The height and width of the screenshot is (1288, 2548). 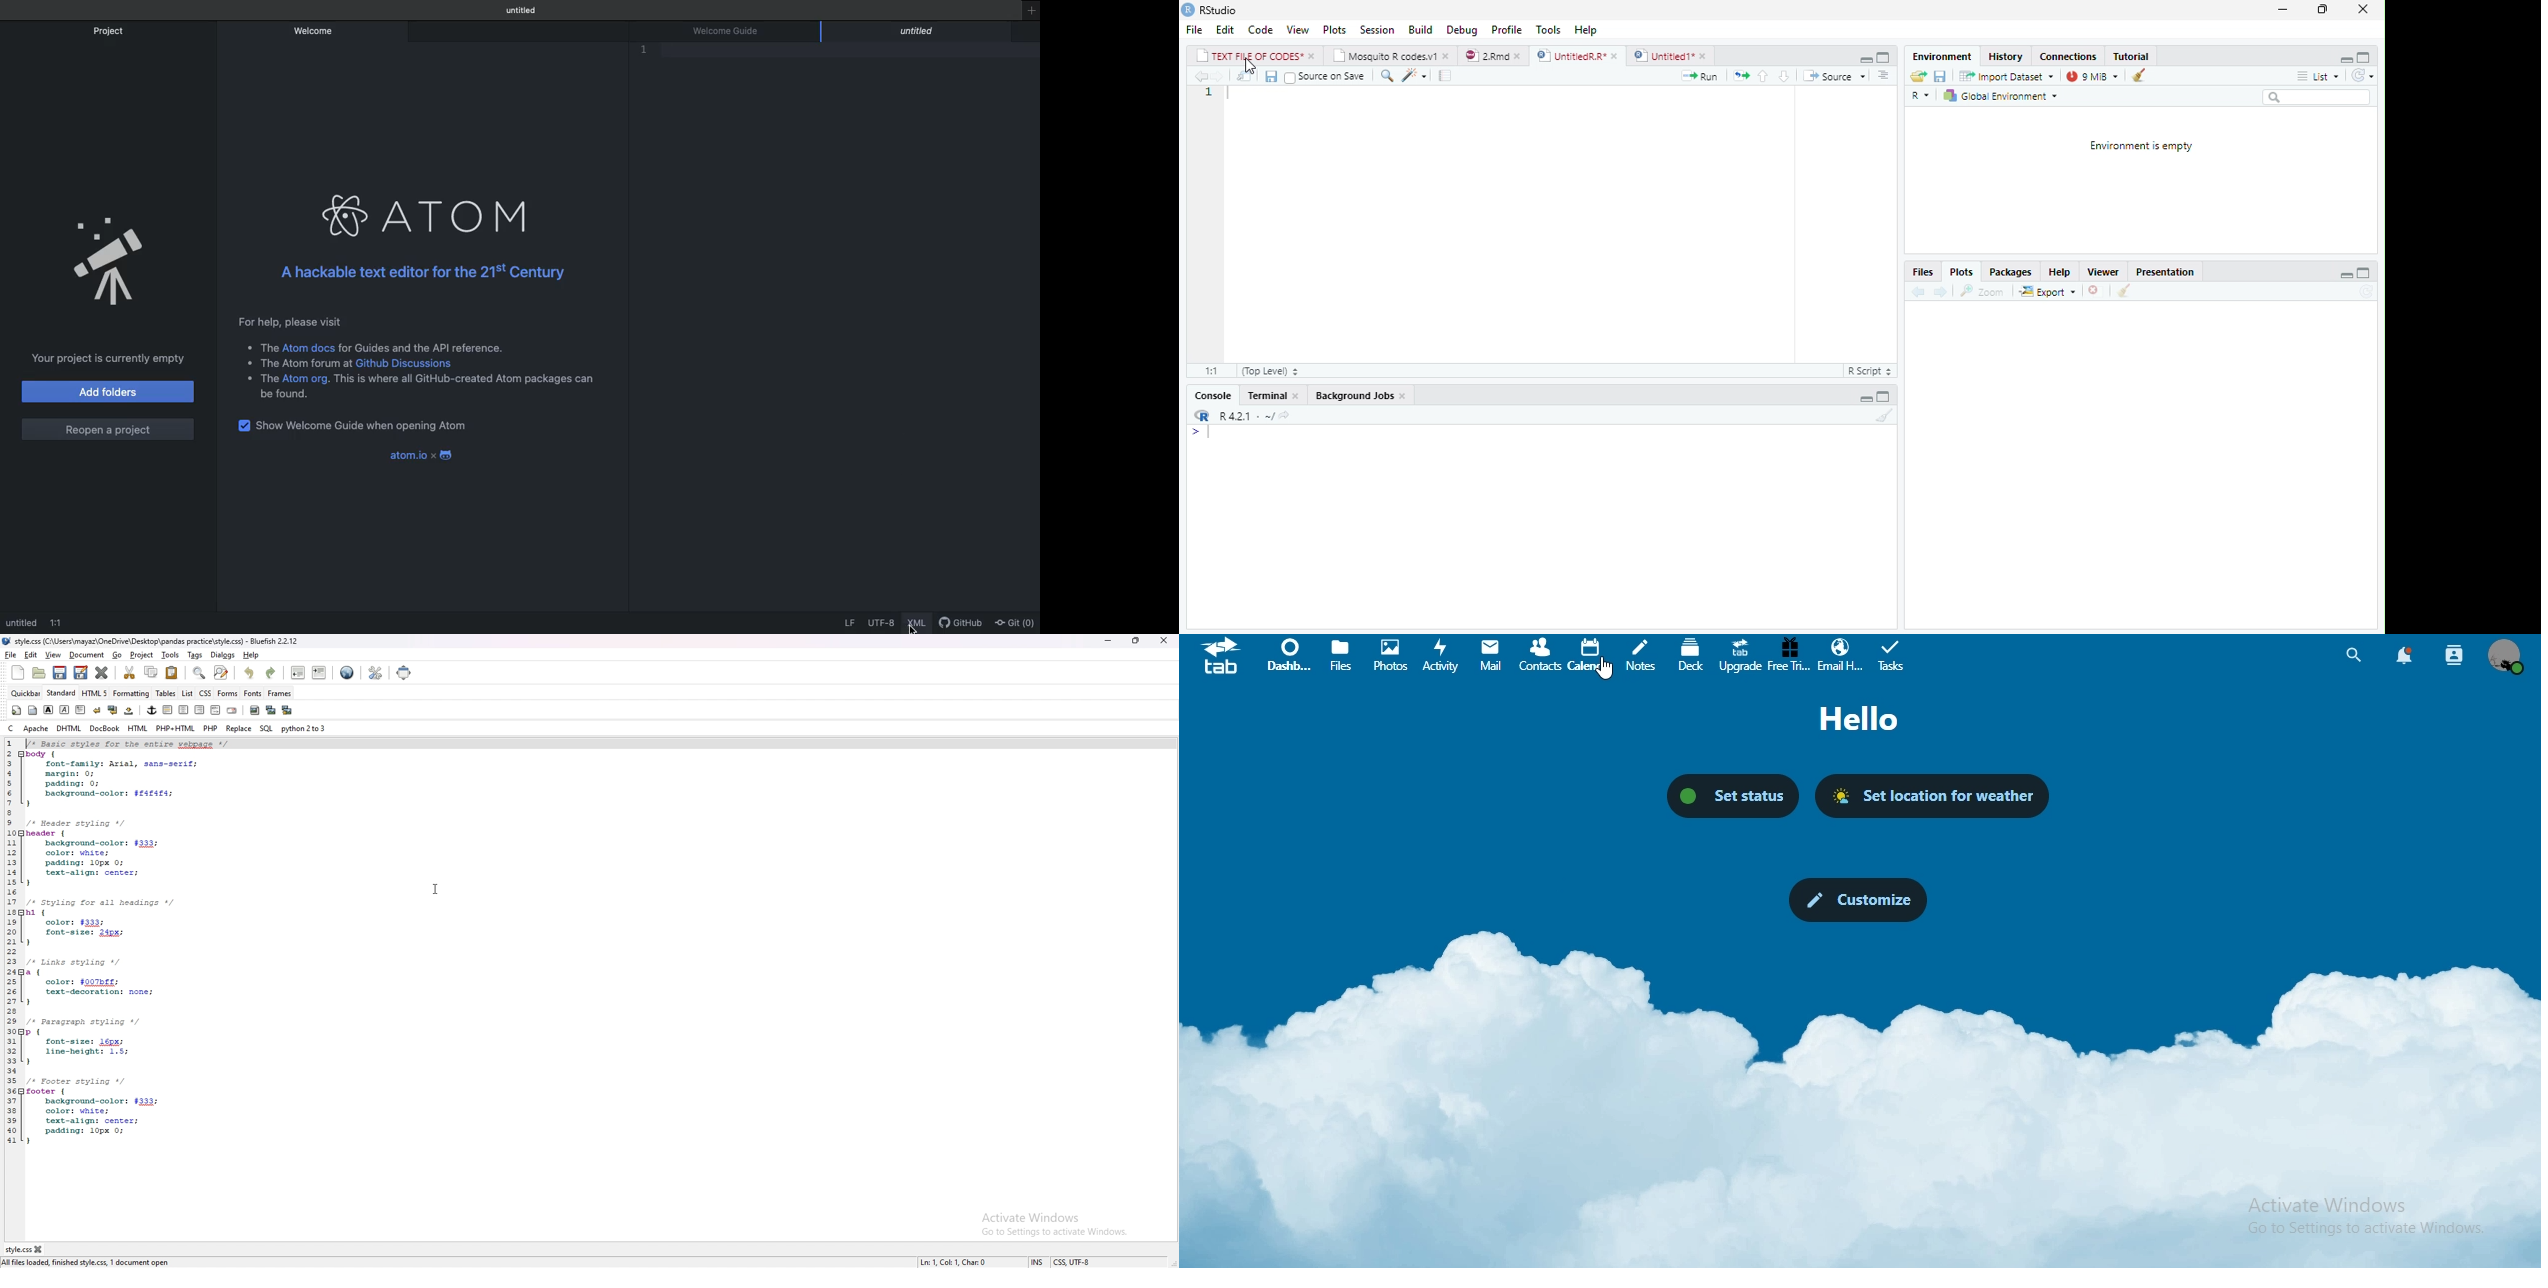 I want to click on paste, so click(x=173, y=672).